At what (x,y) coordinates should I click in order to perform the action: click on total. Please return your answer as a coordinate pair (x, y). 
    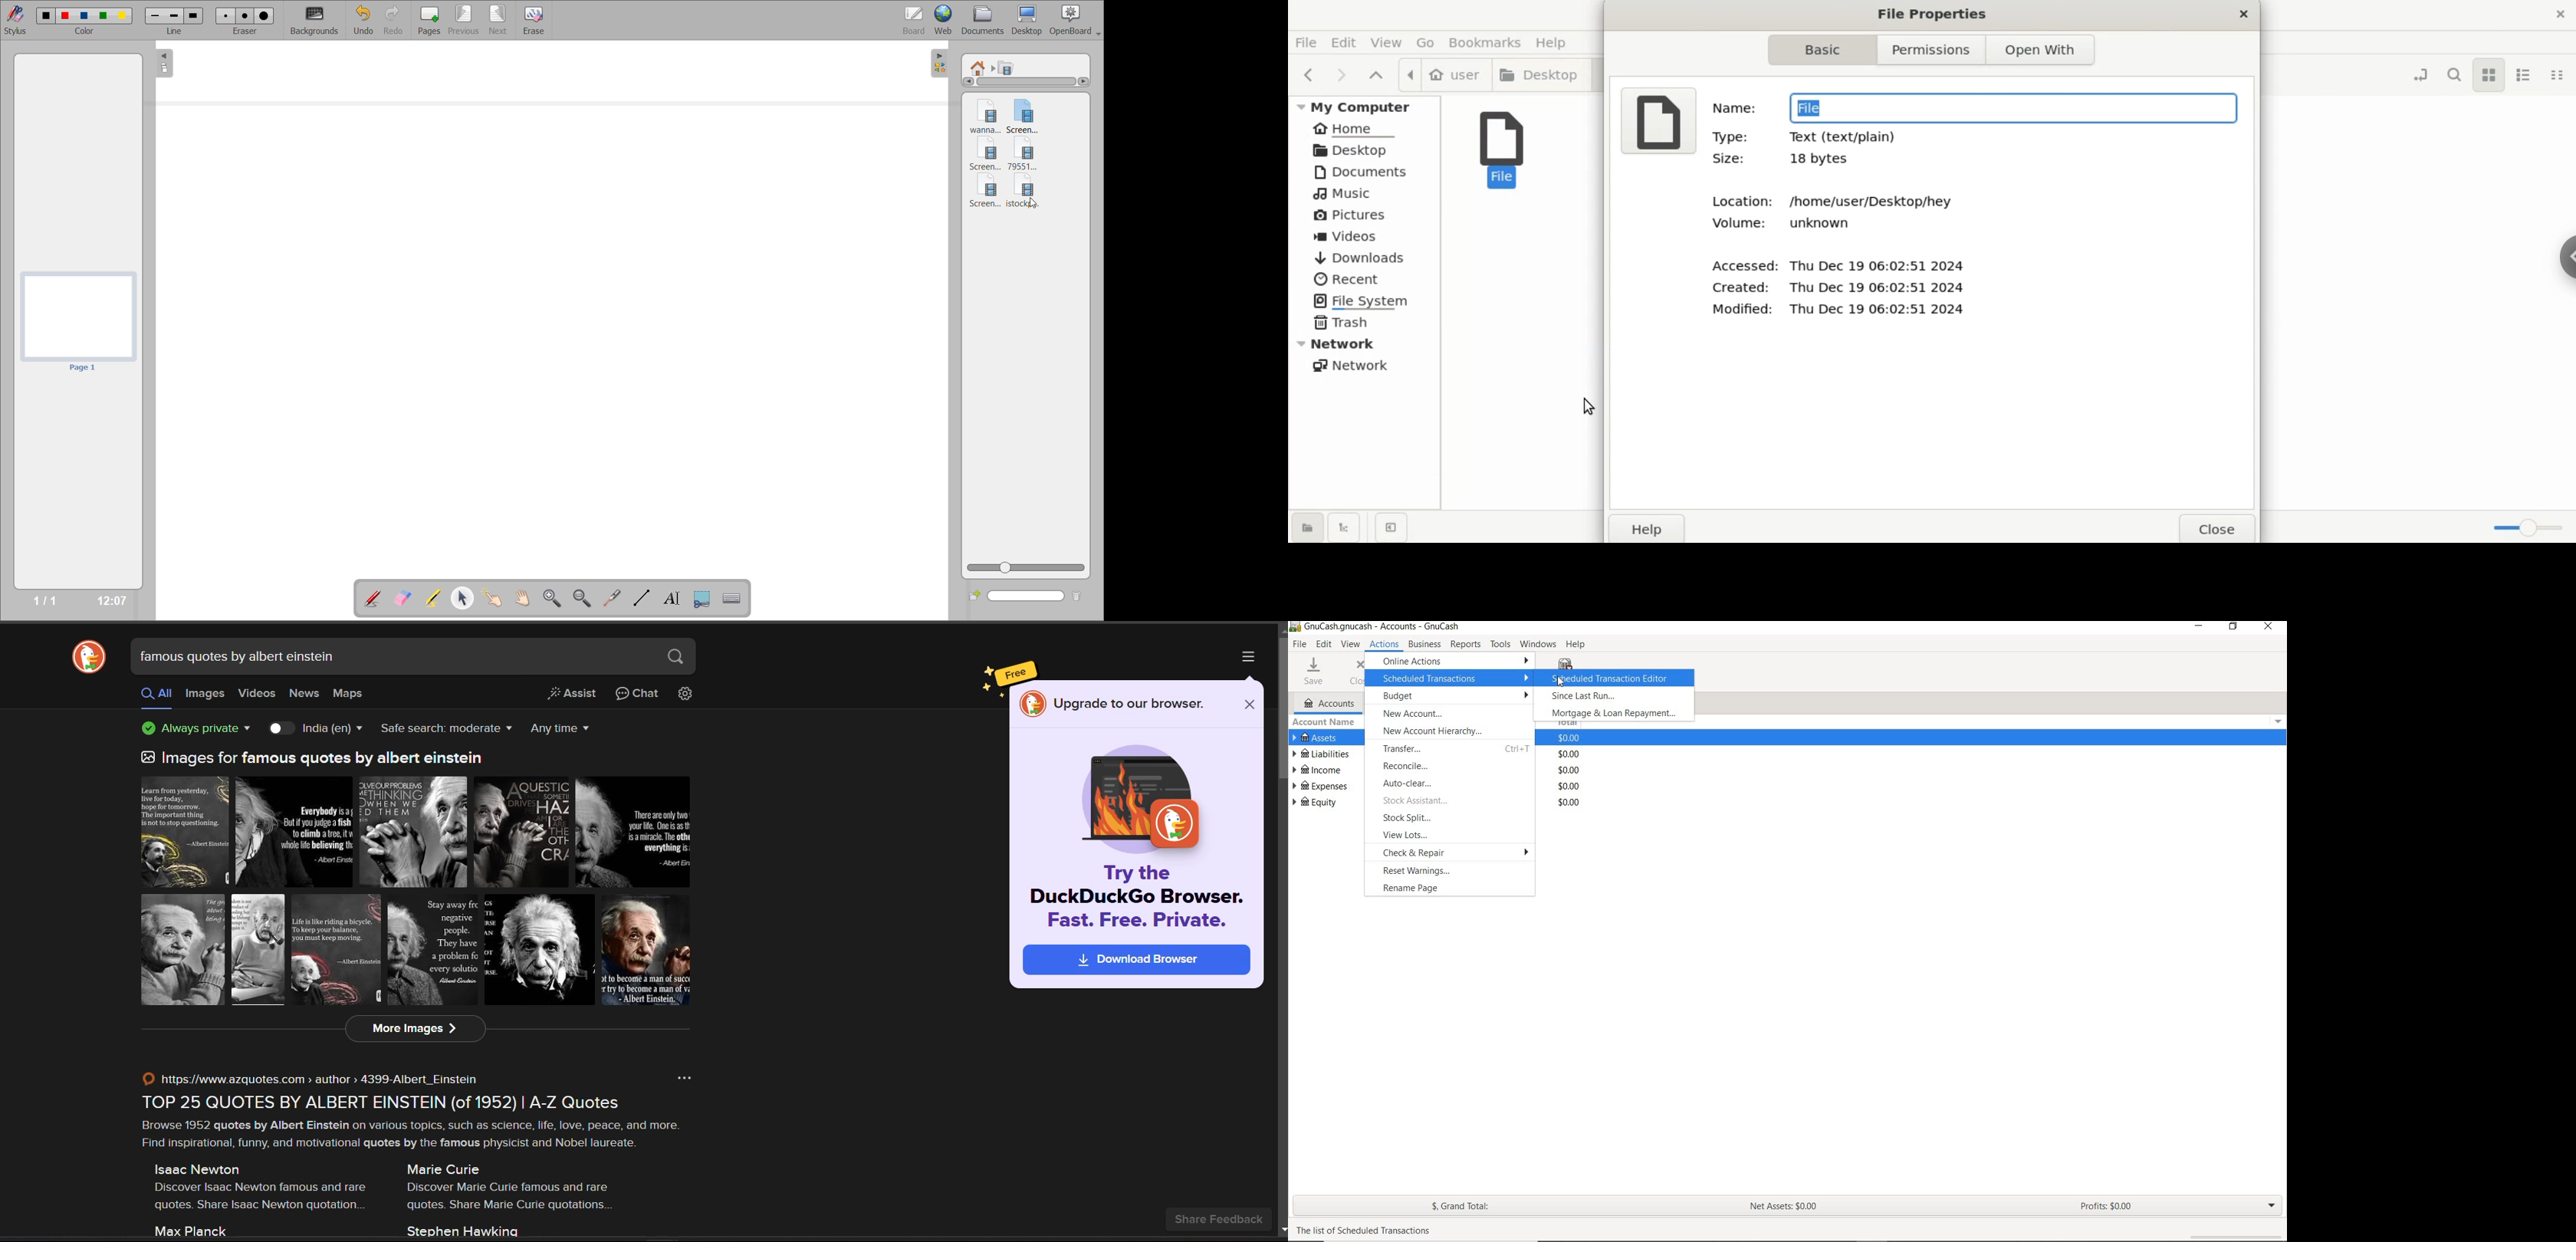
    Looking at the image, I should click on (1568, 786).